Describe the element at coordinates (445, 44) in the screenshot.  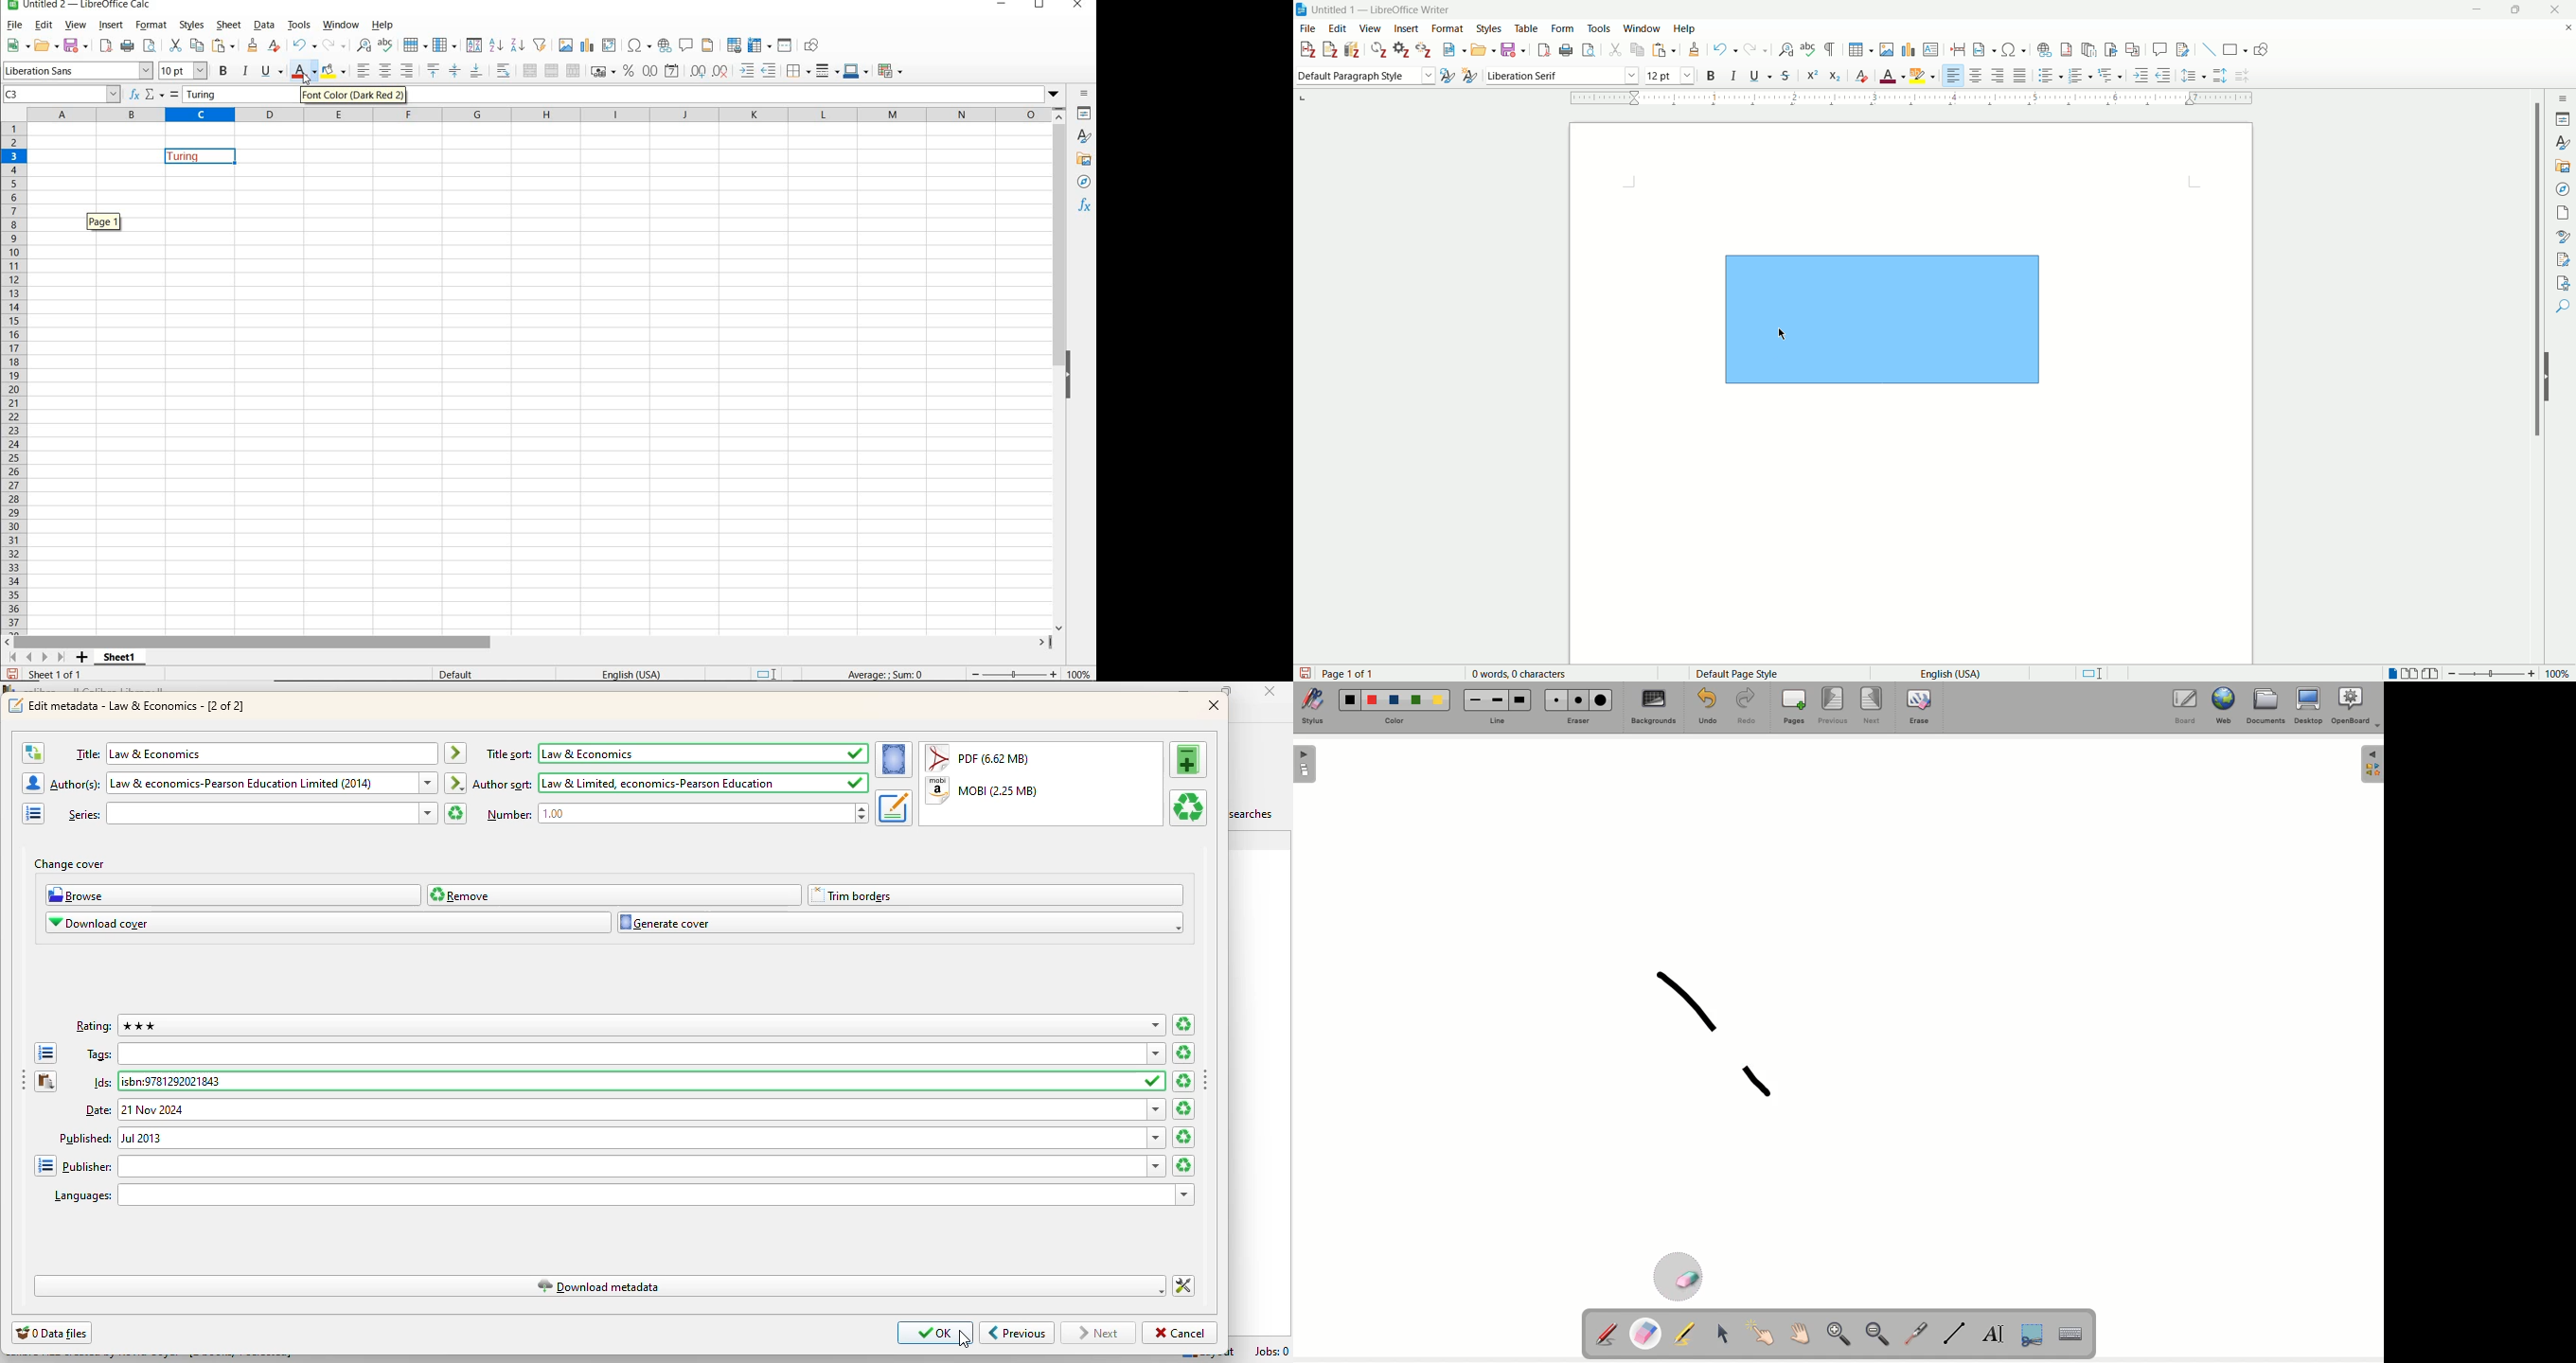
I see `COLUMN` at that location.